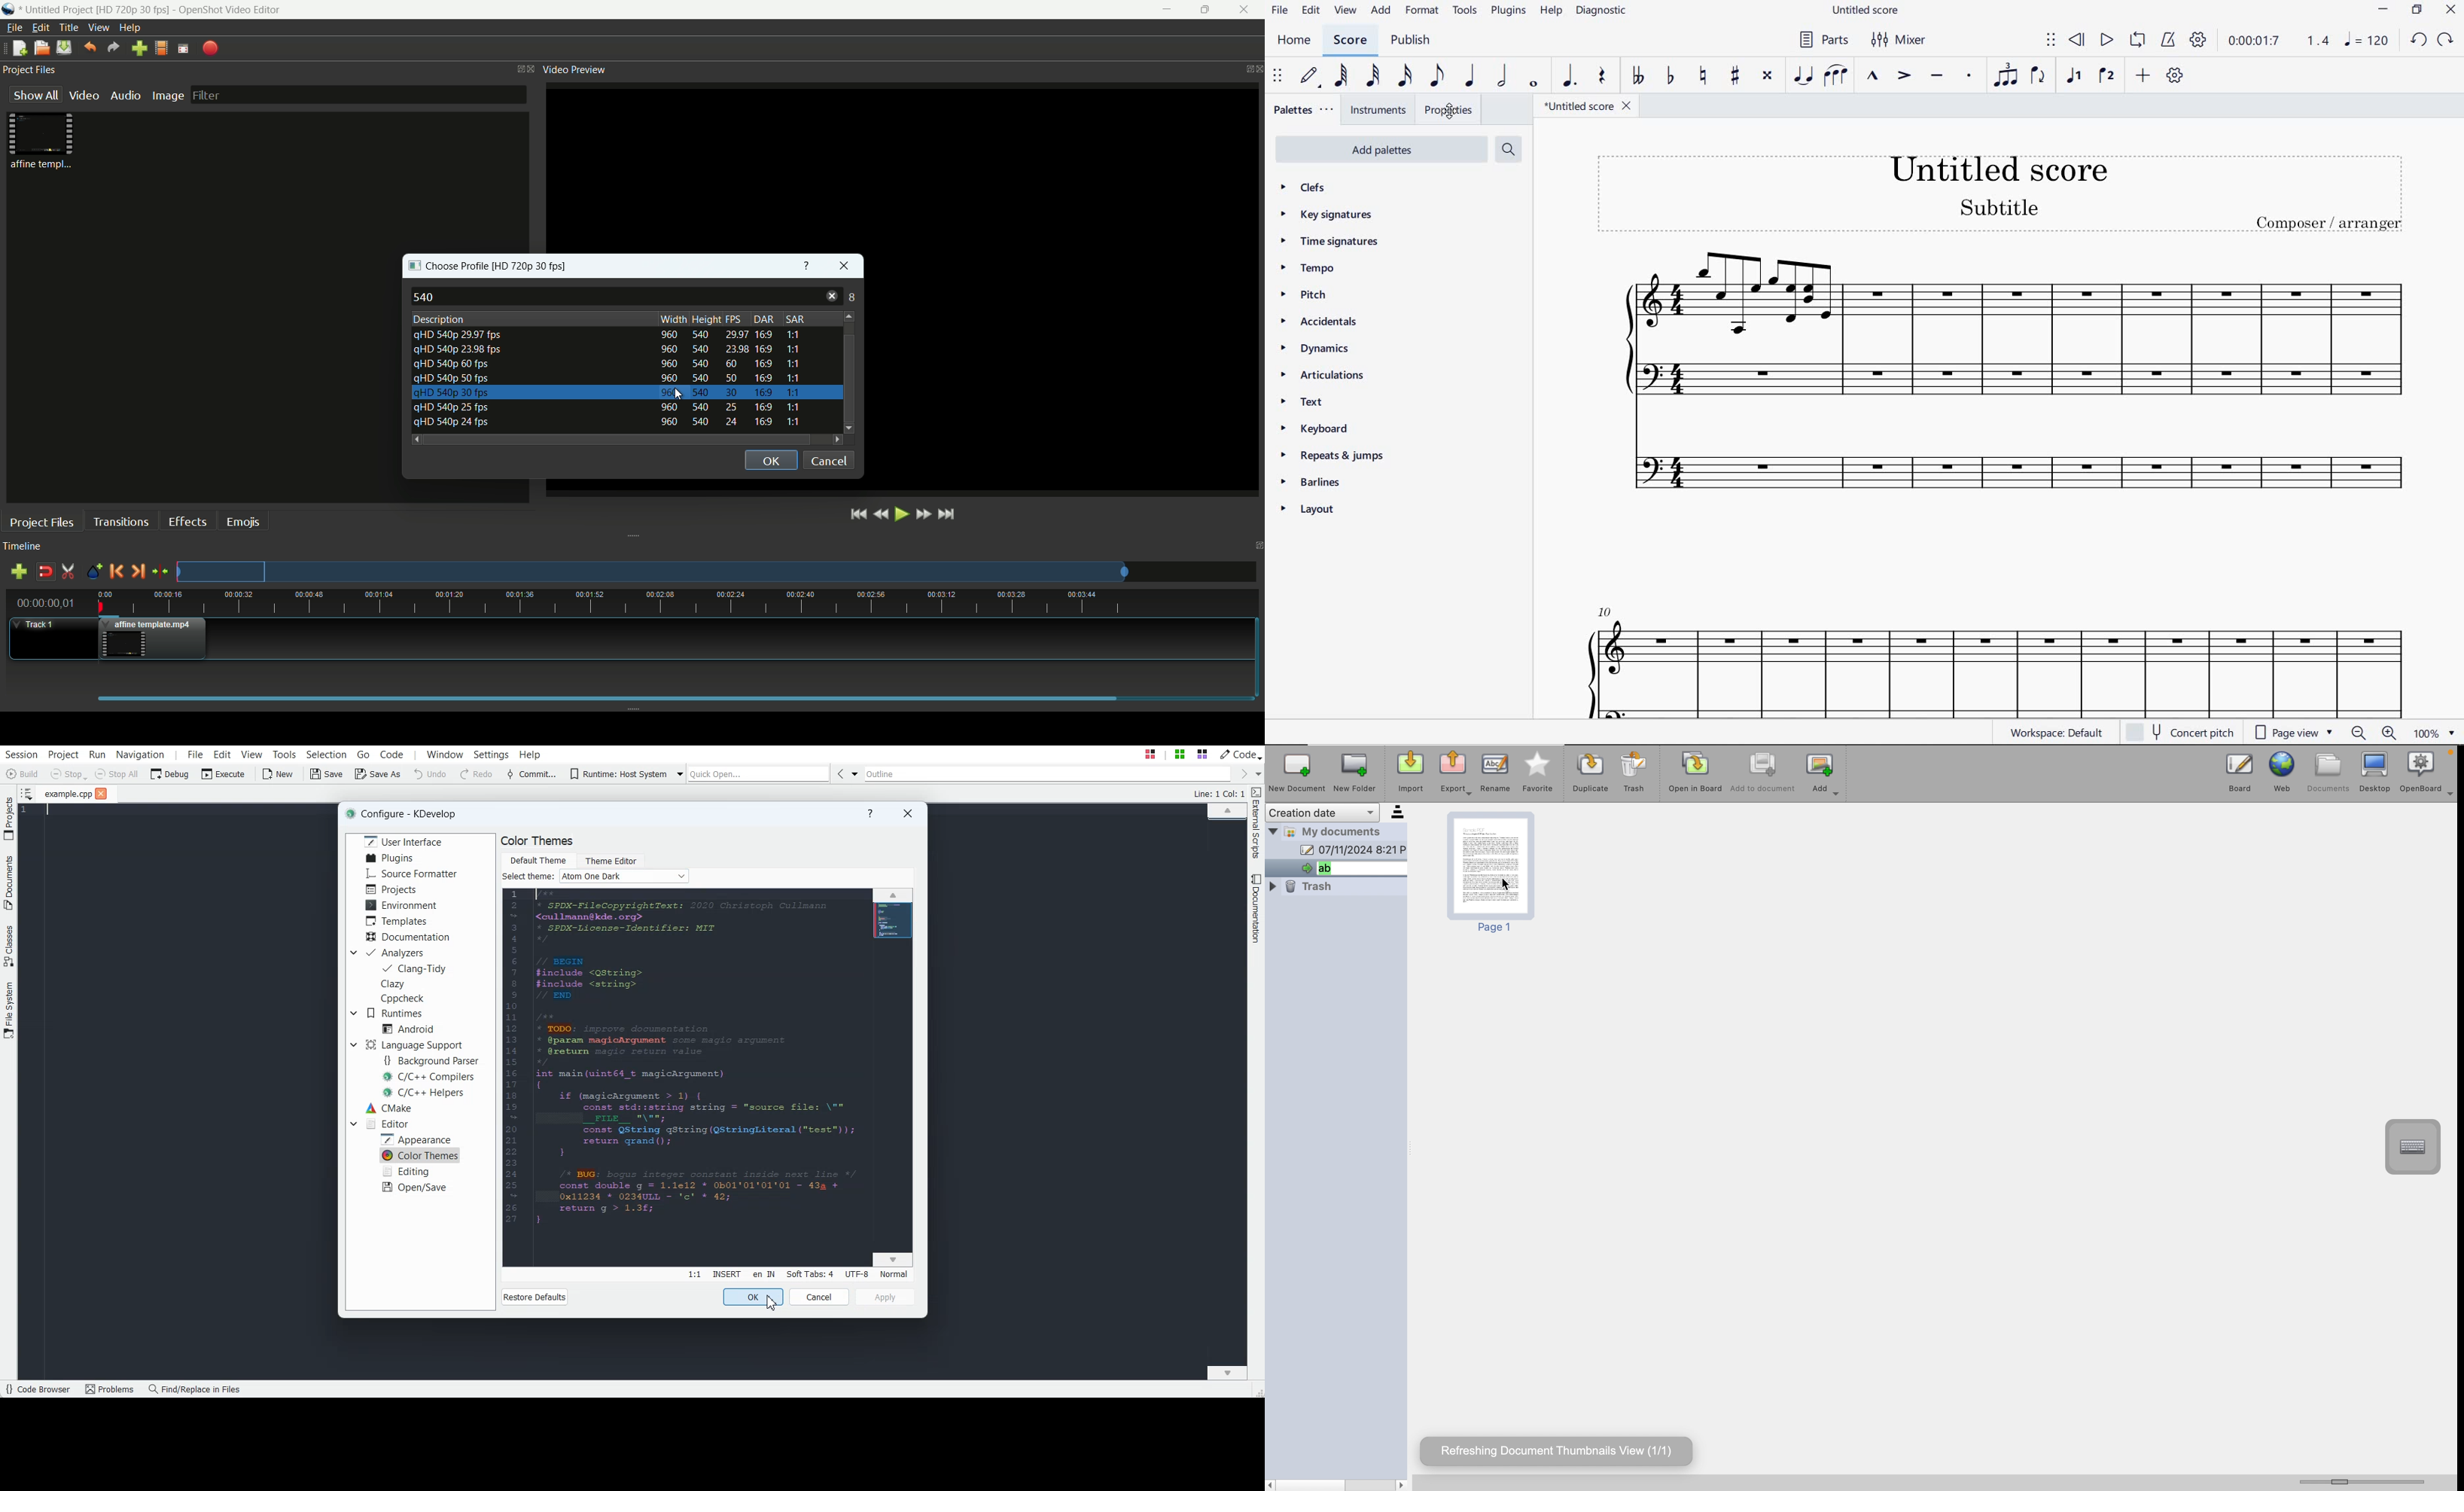  What do you see at coordinates (880, 514) in the screenshot?
I see `rewind` at bounding box center [880, 514].